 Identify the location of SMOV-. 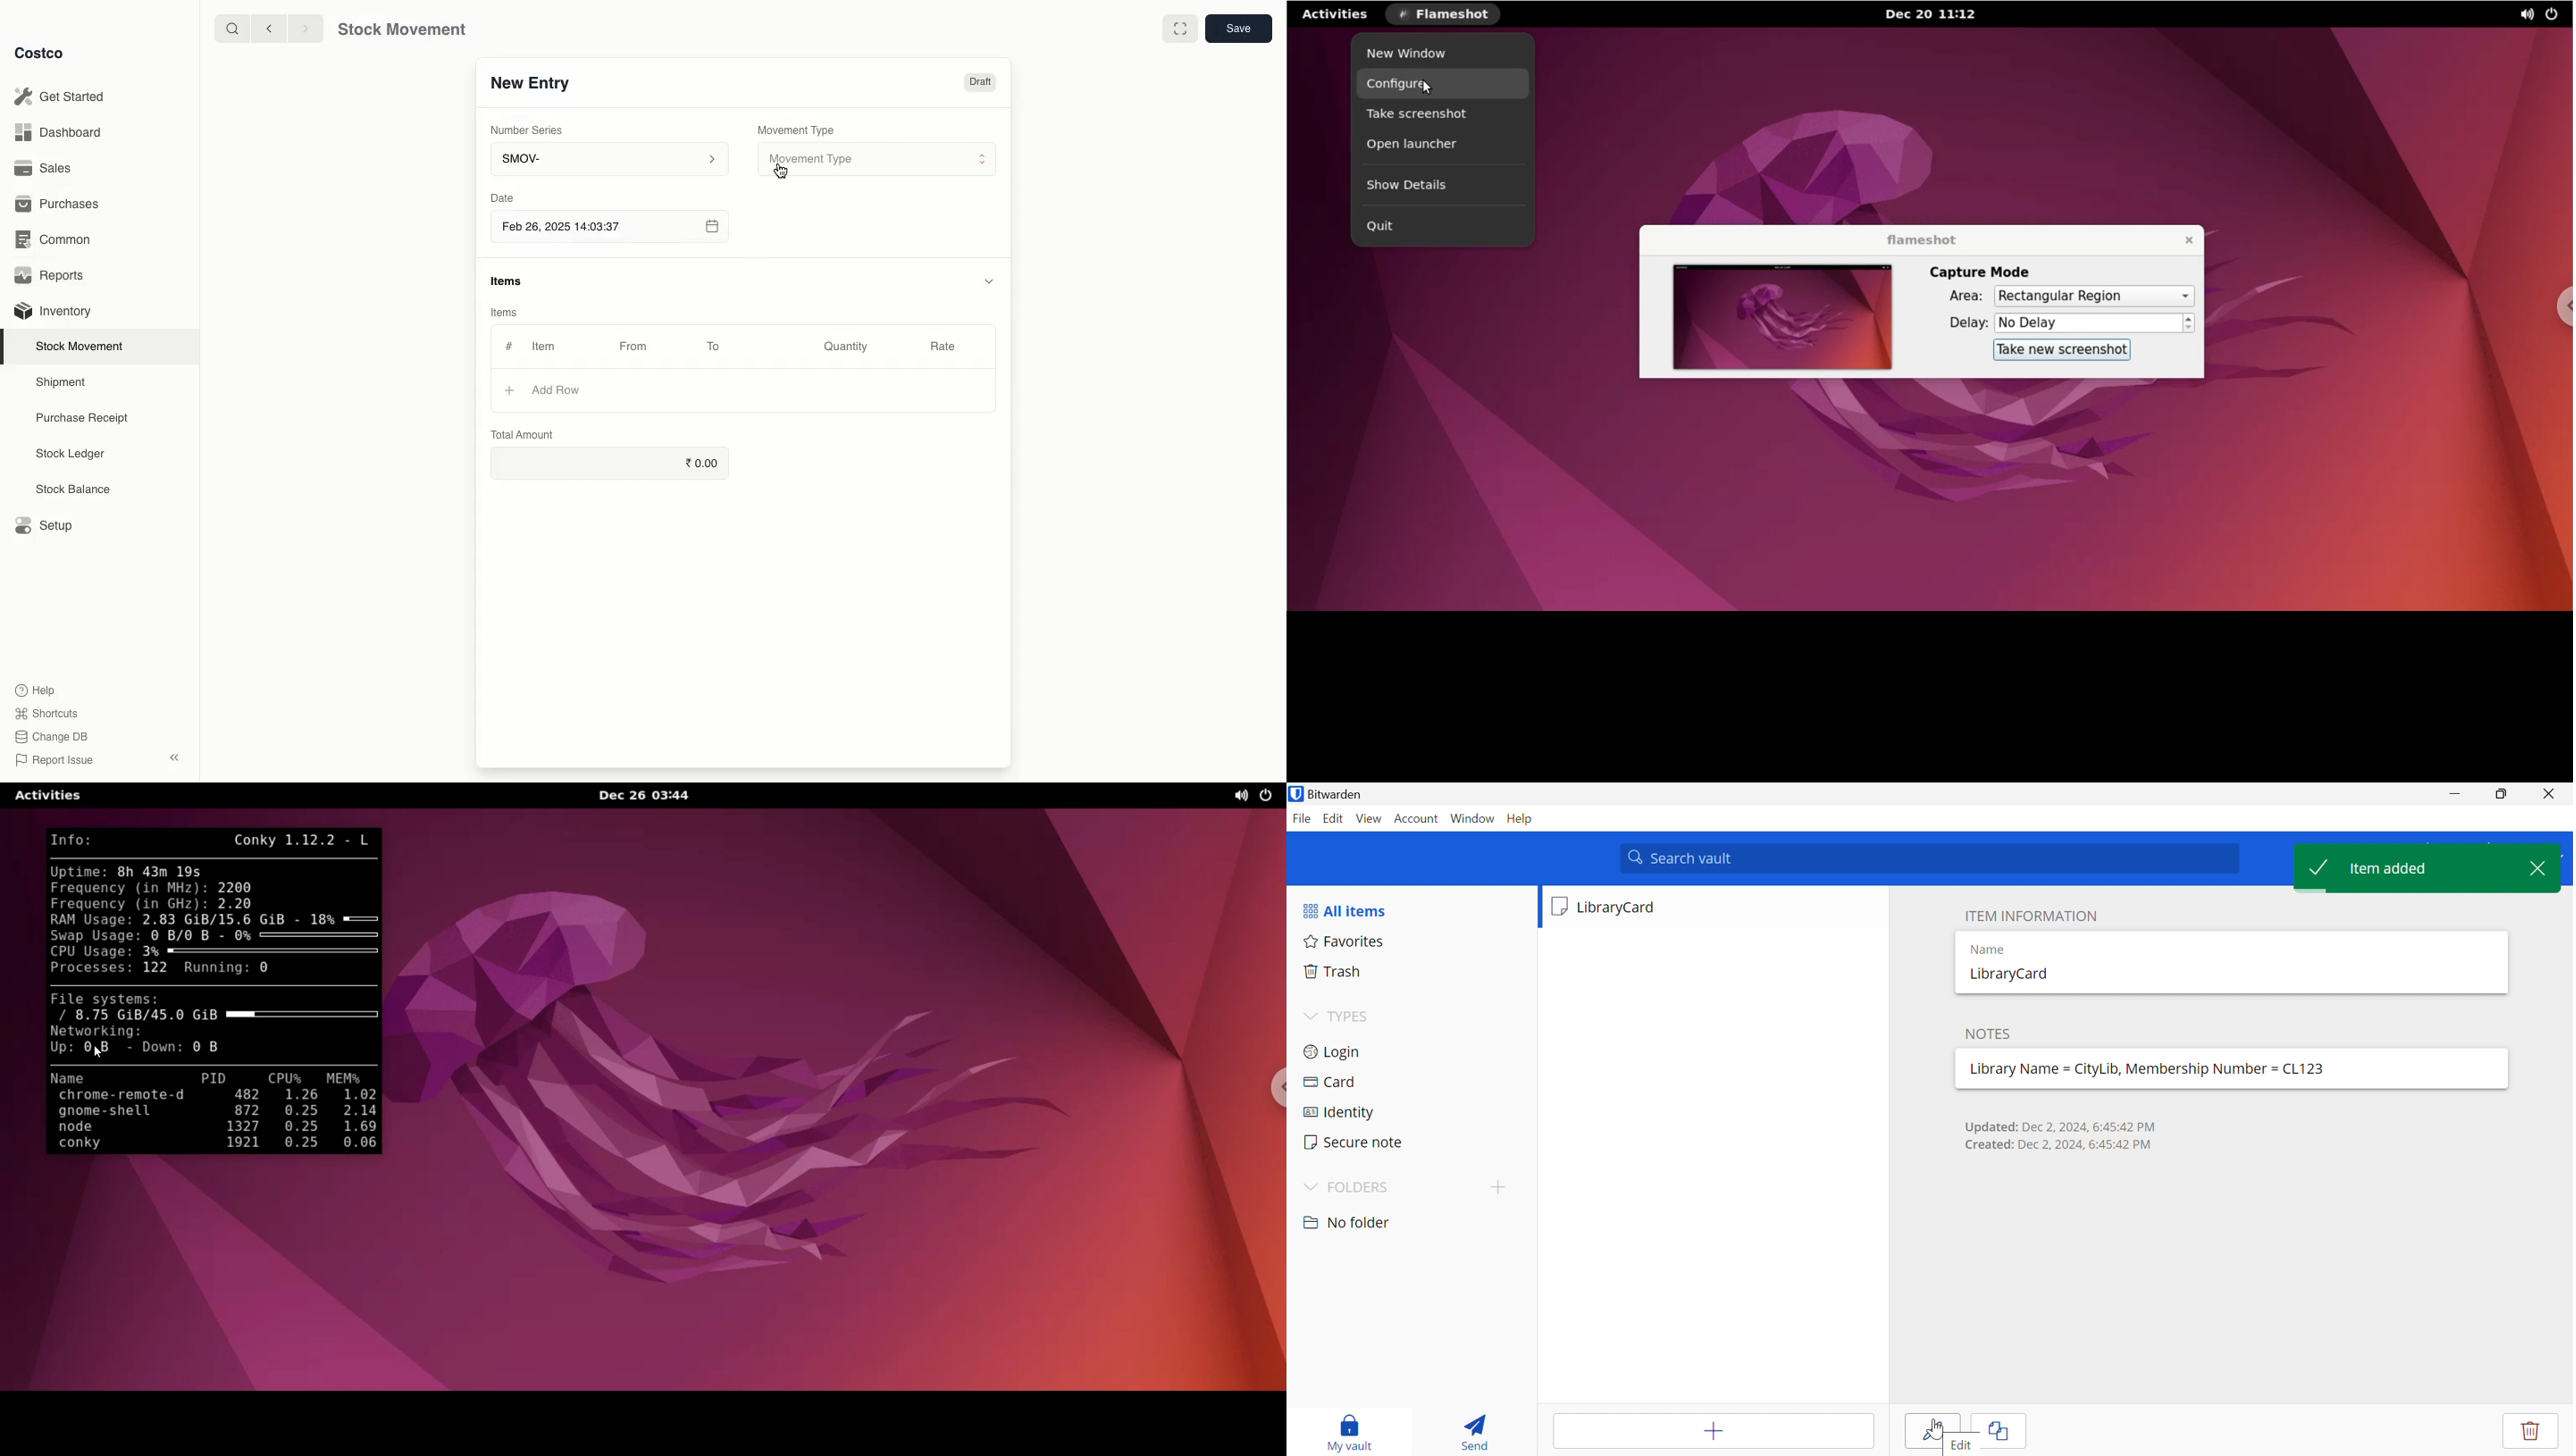
(609, 158).